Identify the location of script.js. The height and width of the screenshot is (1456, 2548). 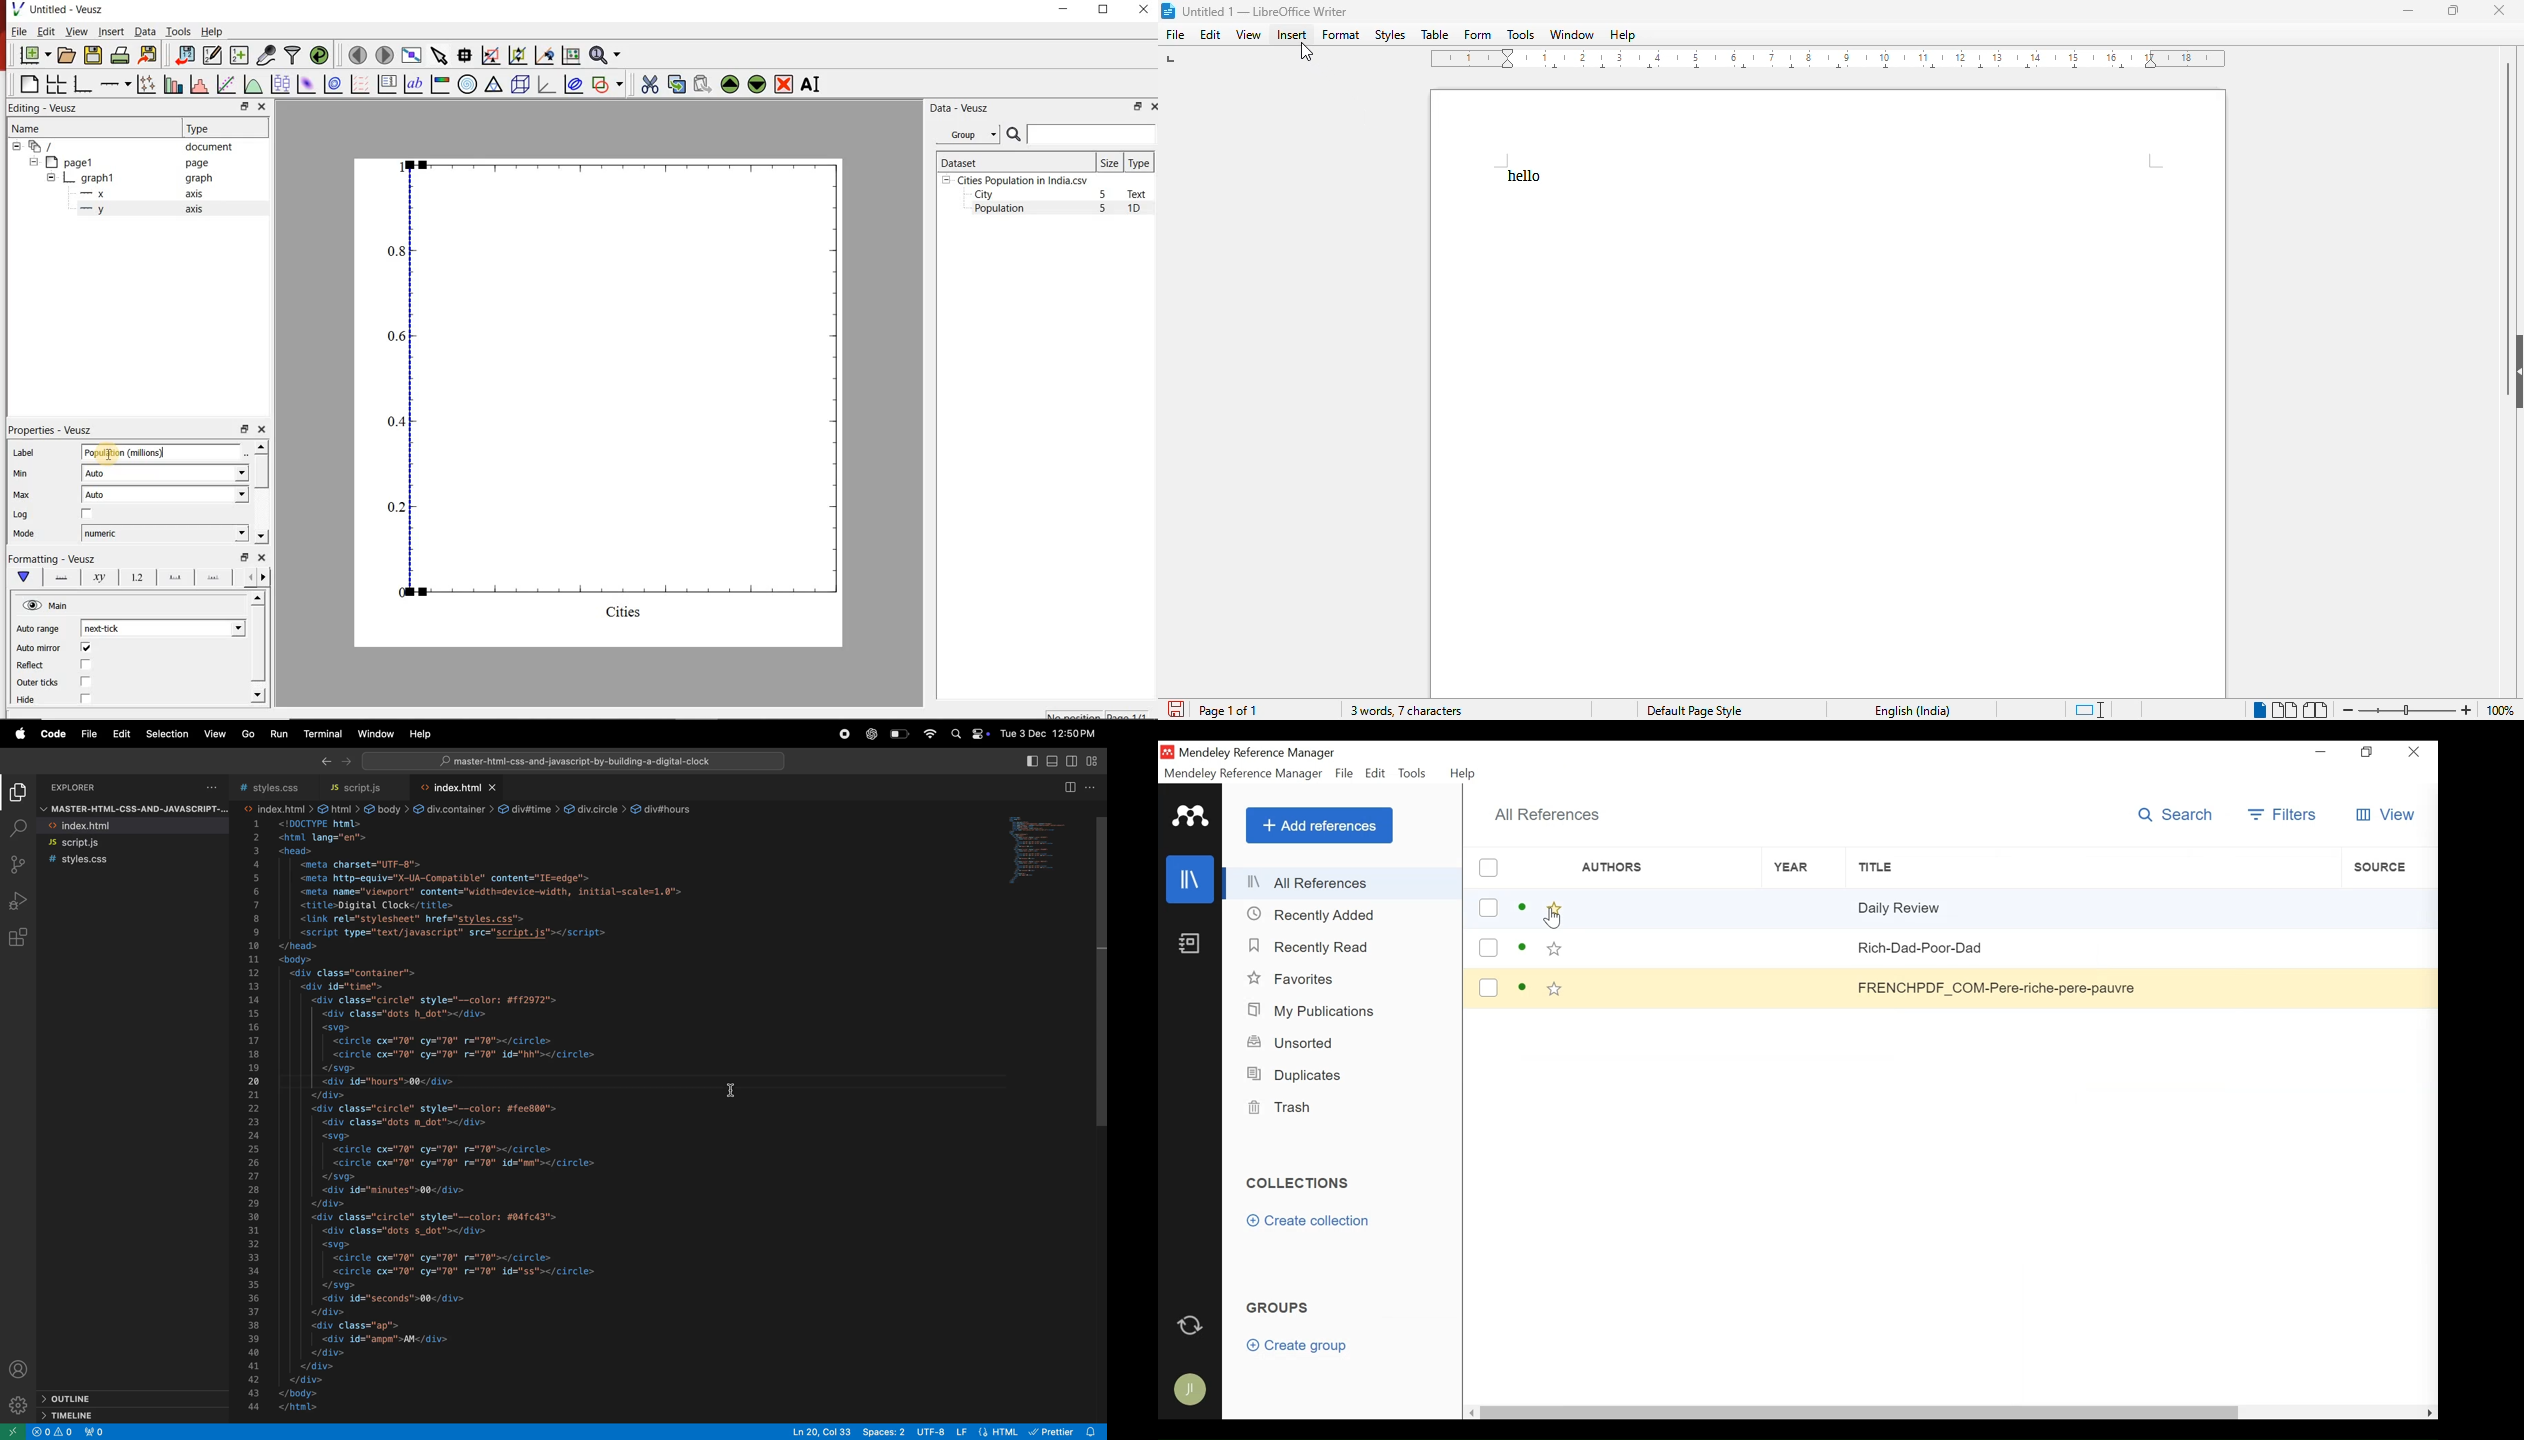
(135, 844).